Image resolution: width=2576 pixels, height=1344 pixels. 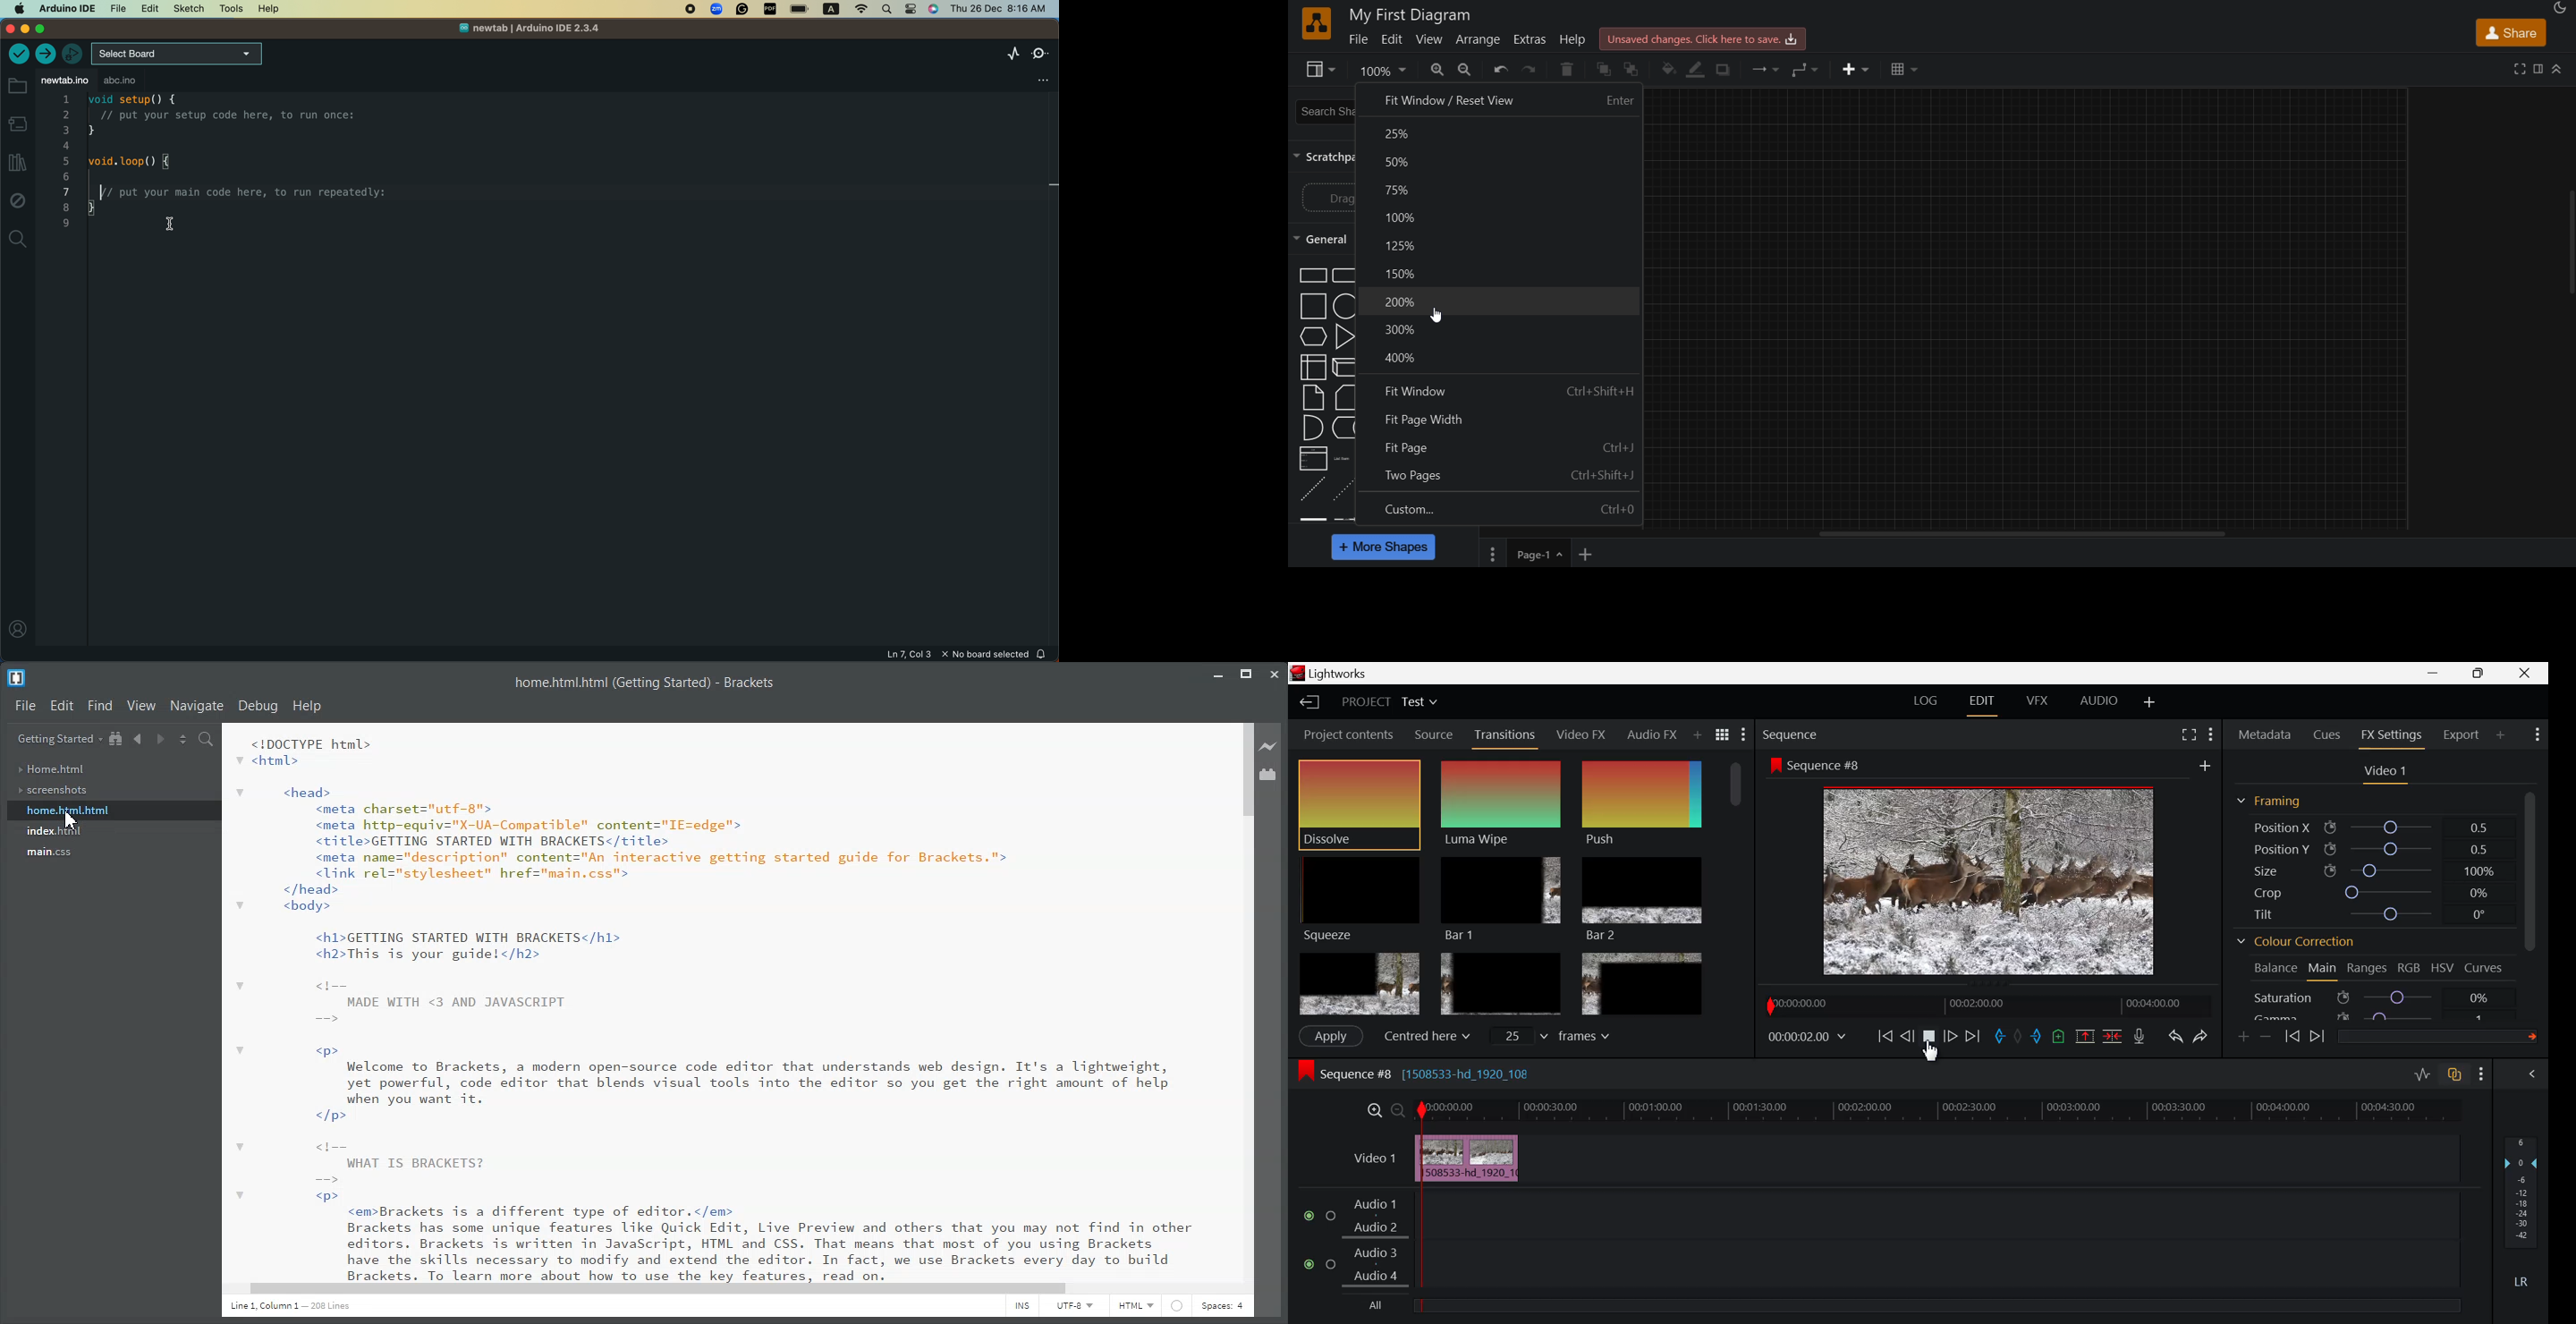 What do you see at coordinates (1503, 70) in the screenshot?
I see `undo` at bounding box center [1503, 70].